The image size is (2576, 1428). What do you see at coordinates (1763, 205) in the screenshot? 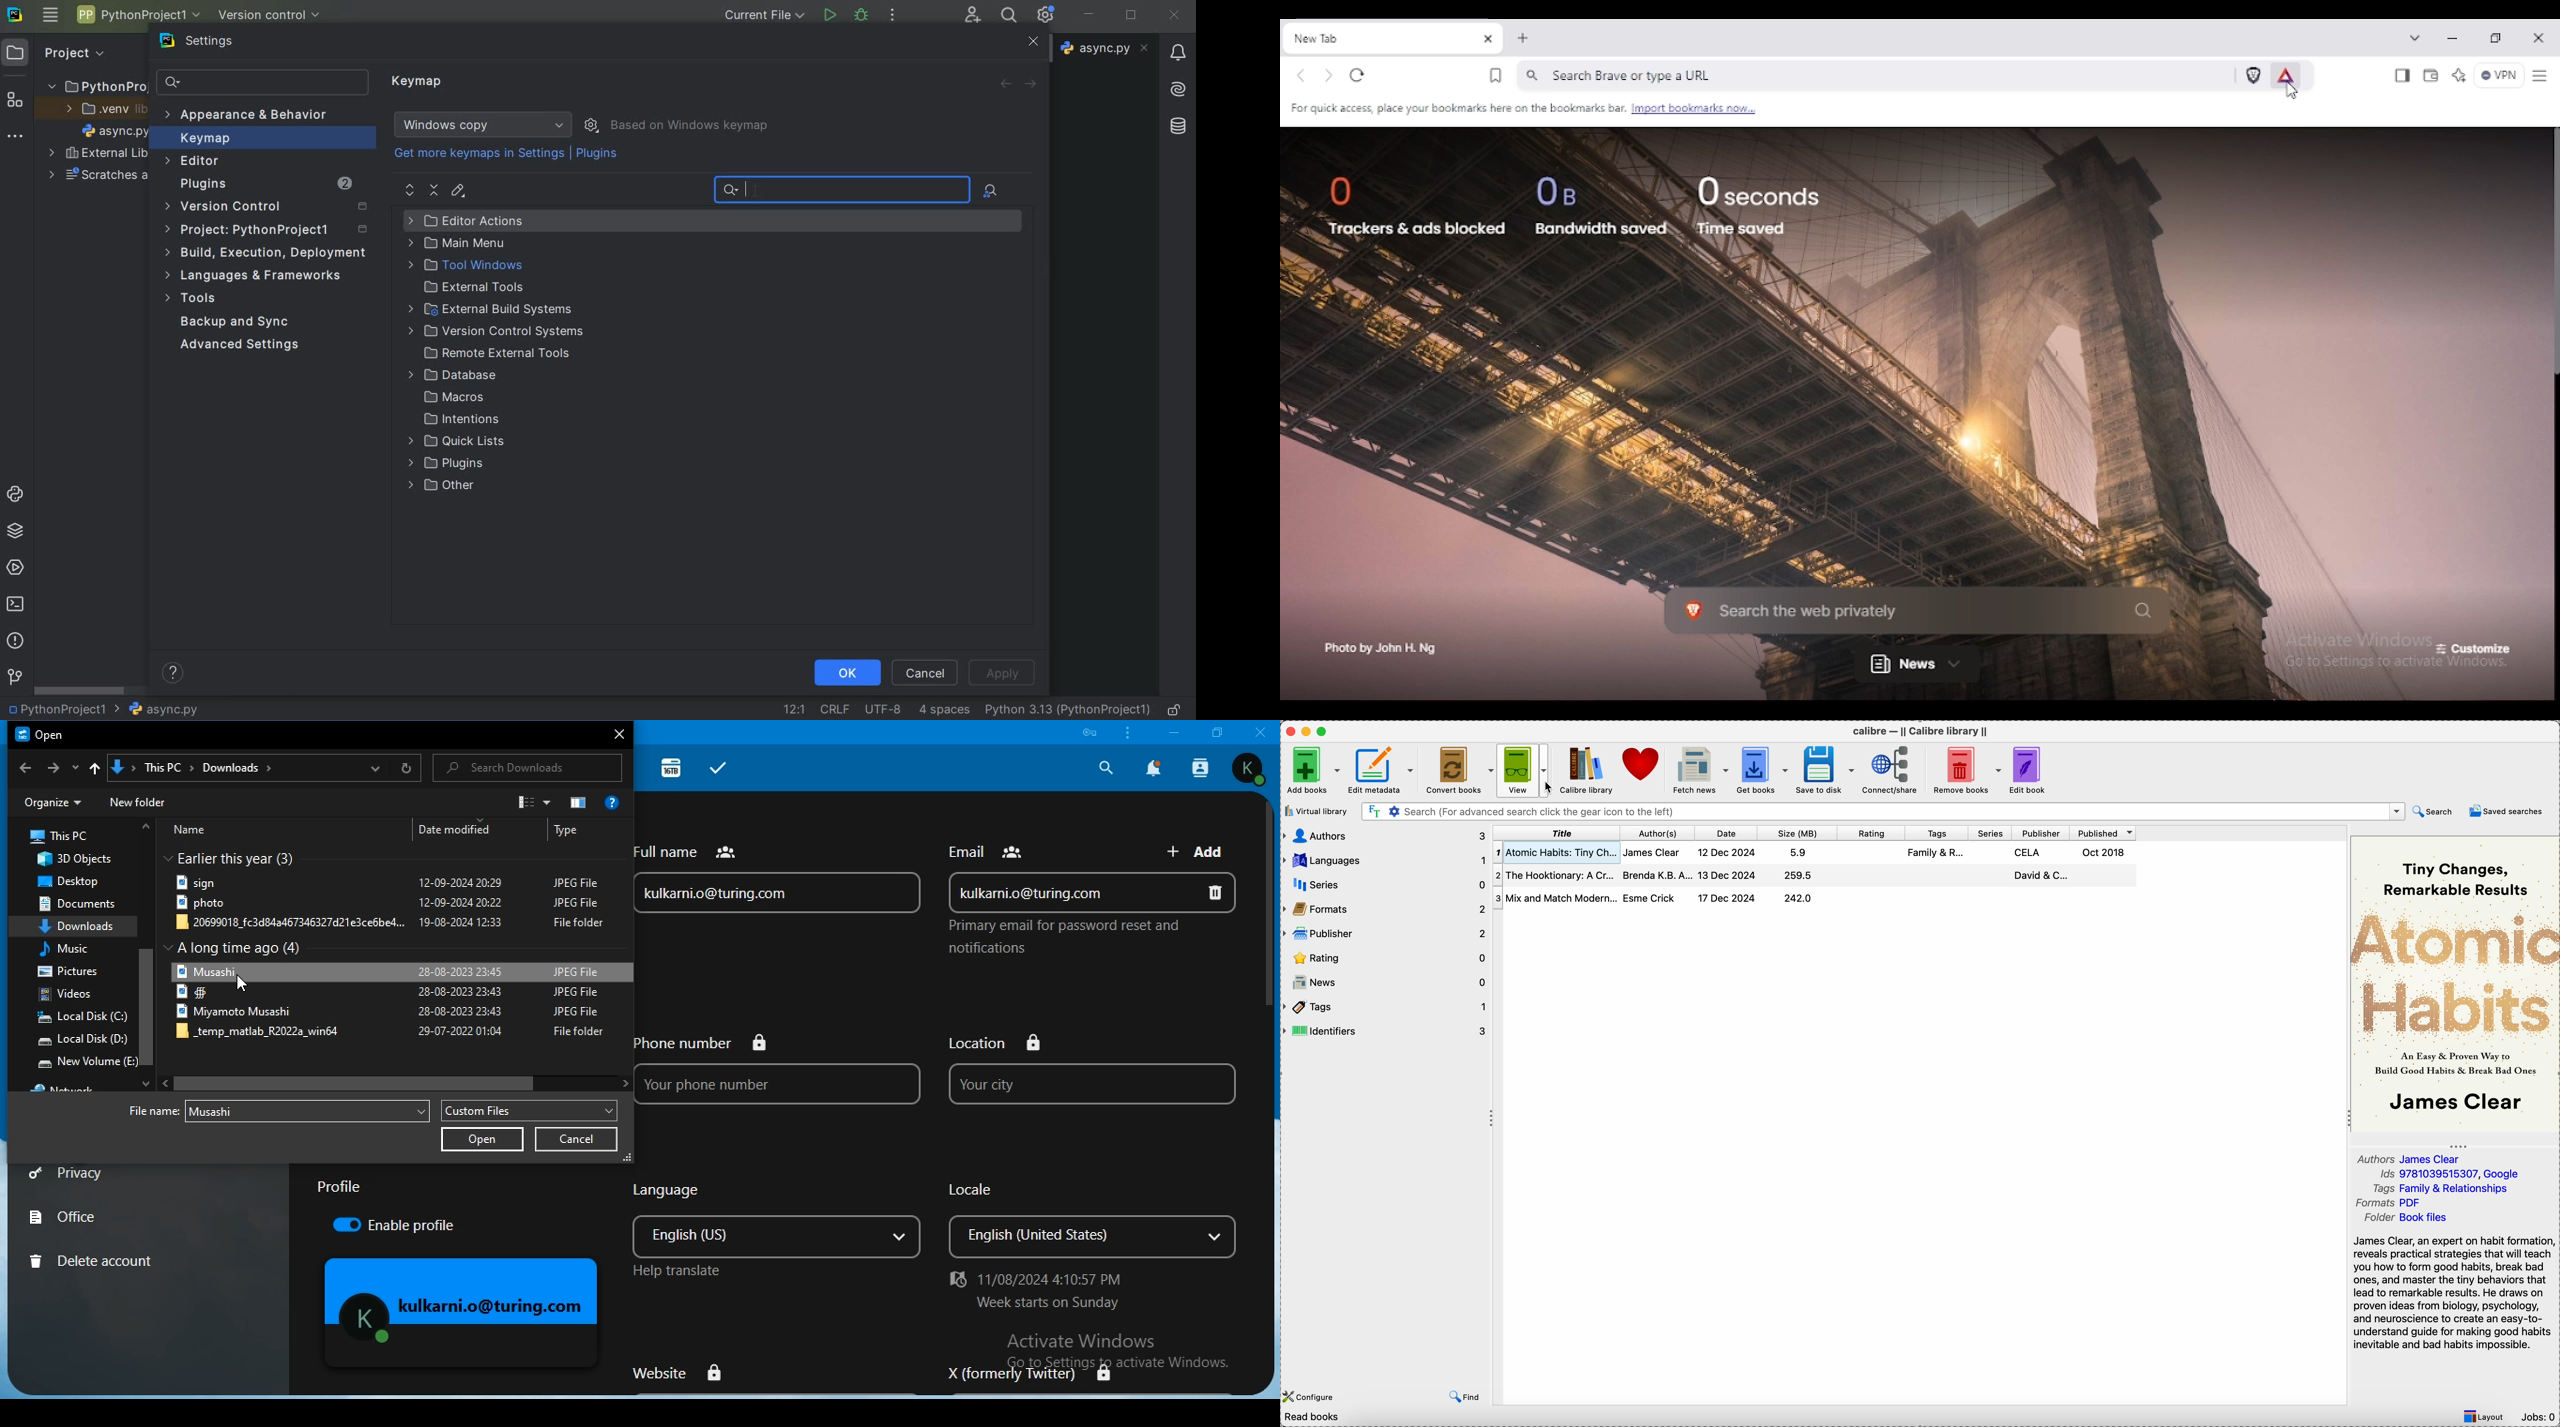
I see `0 seconds time saved` at bounding box center [1763, 205].